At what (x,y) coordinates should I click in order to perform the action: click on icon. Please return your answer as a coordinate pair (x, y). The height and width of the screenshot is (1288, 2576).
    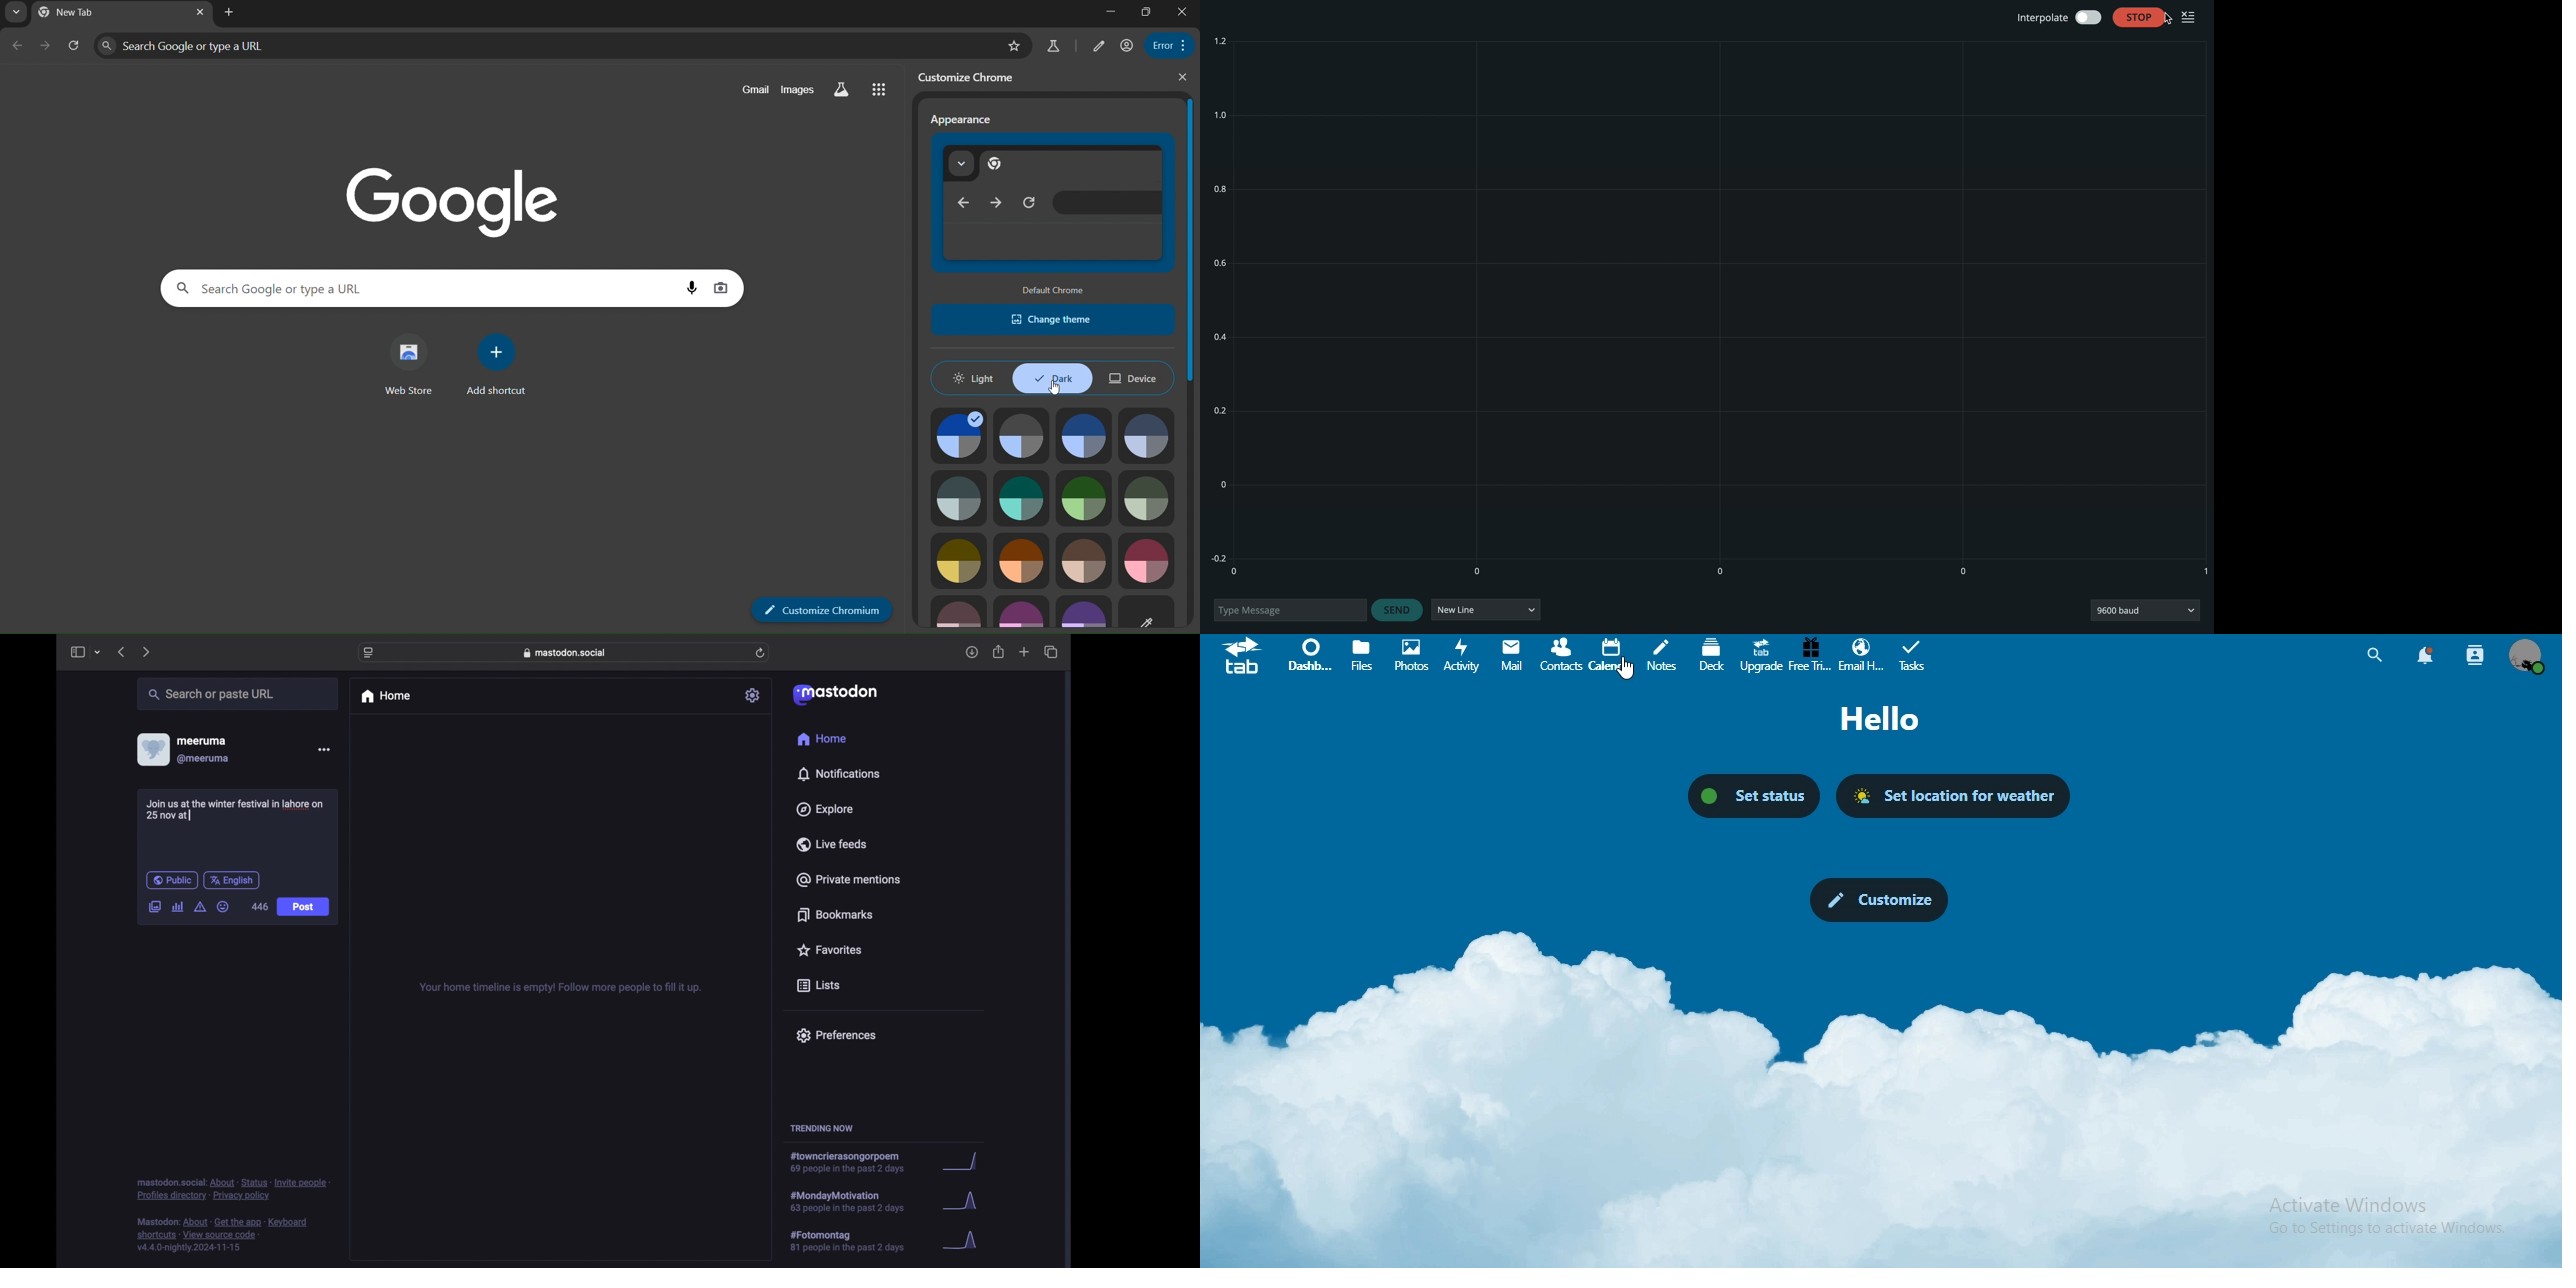
    Looking at the image, I should click on (1243, 660).